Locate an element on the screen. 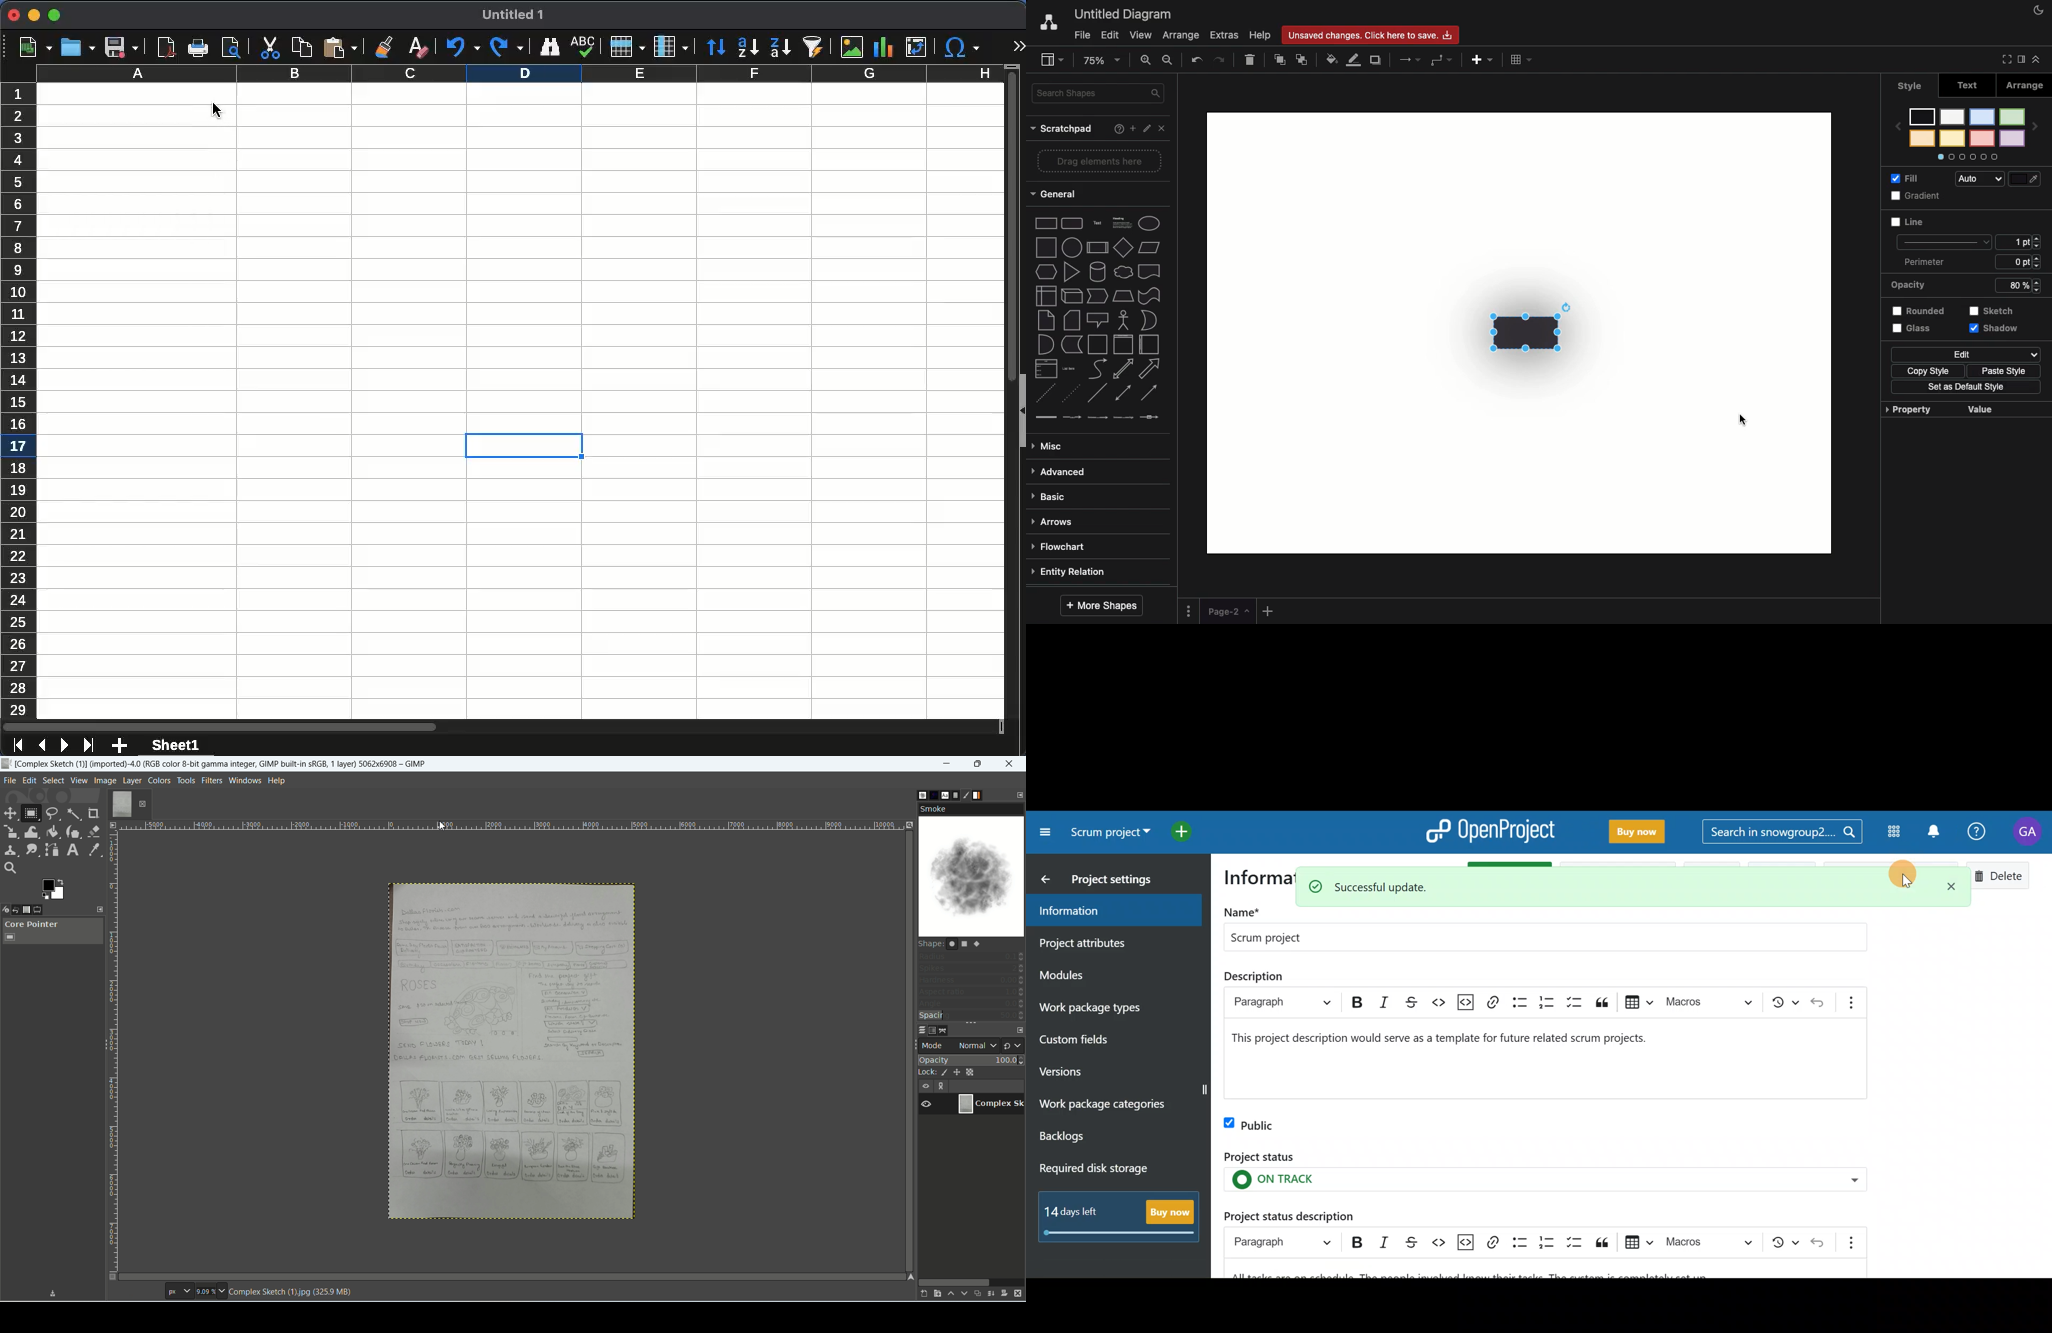  80% is located at coordinates (2014, 286).